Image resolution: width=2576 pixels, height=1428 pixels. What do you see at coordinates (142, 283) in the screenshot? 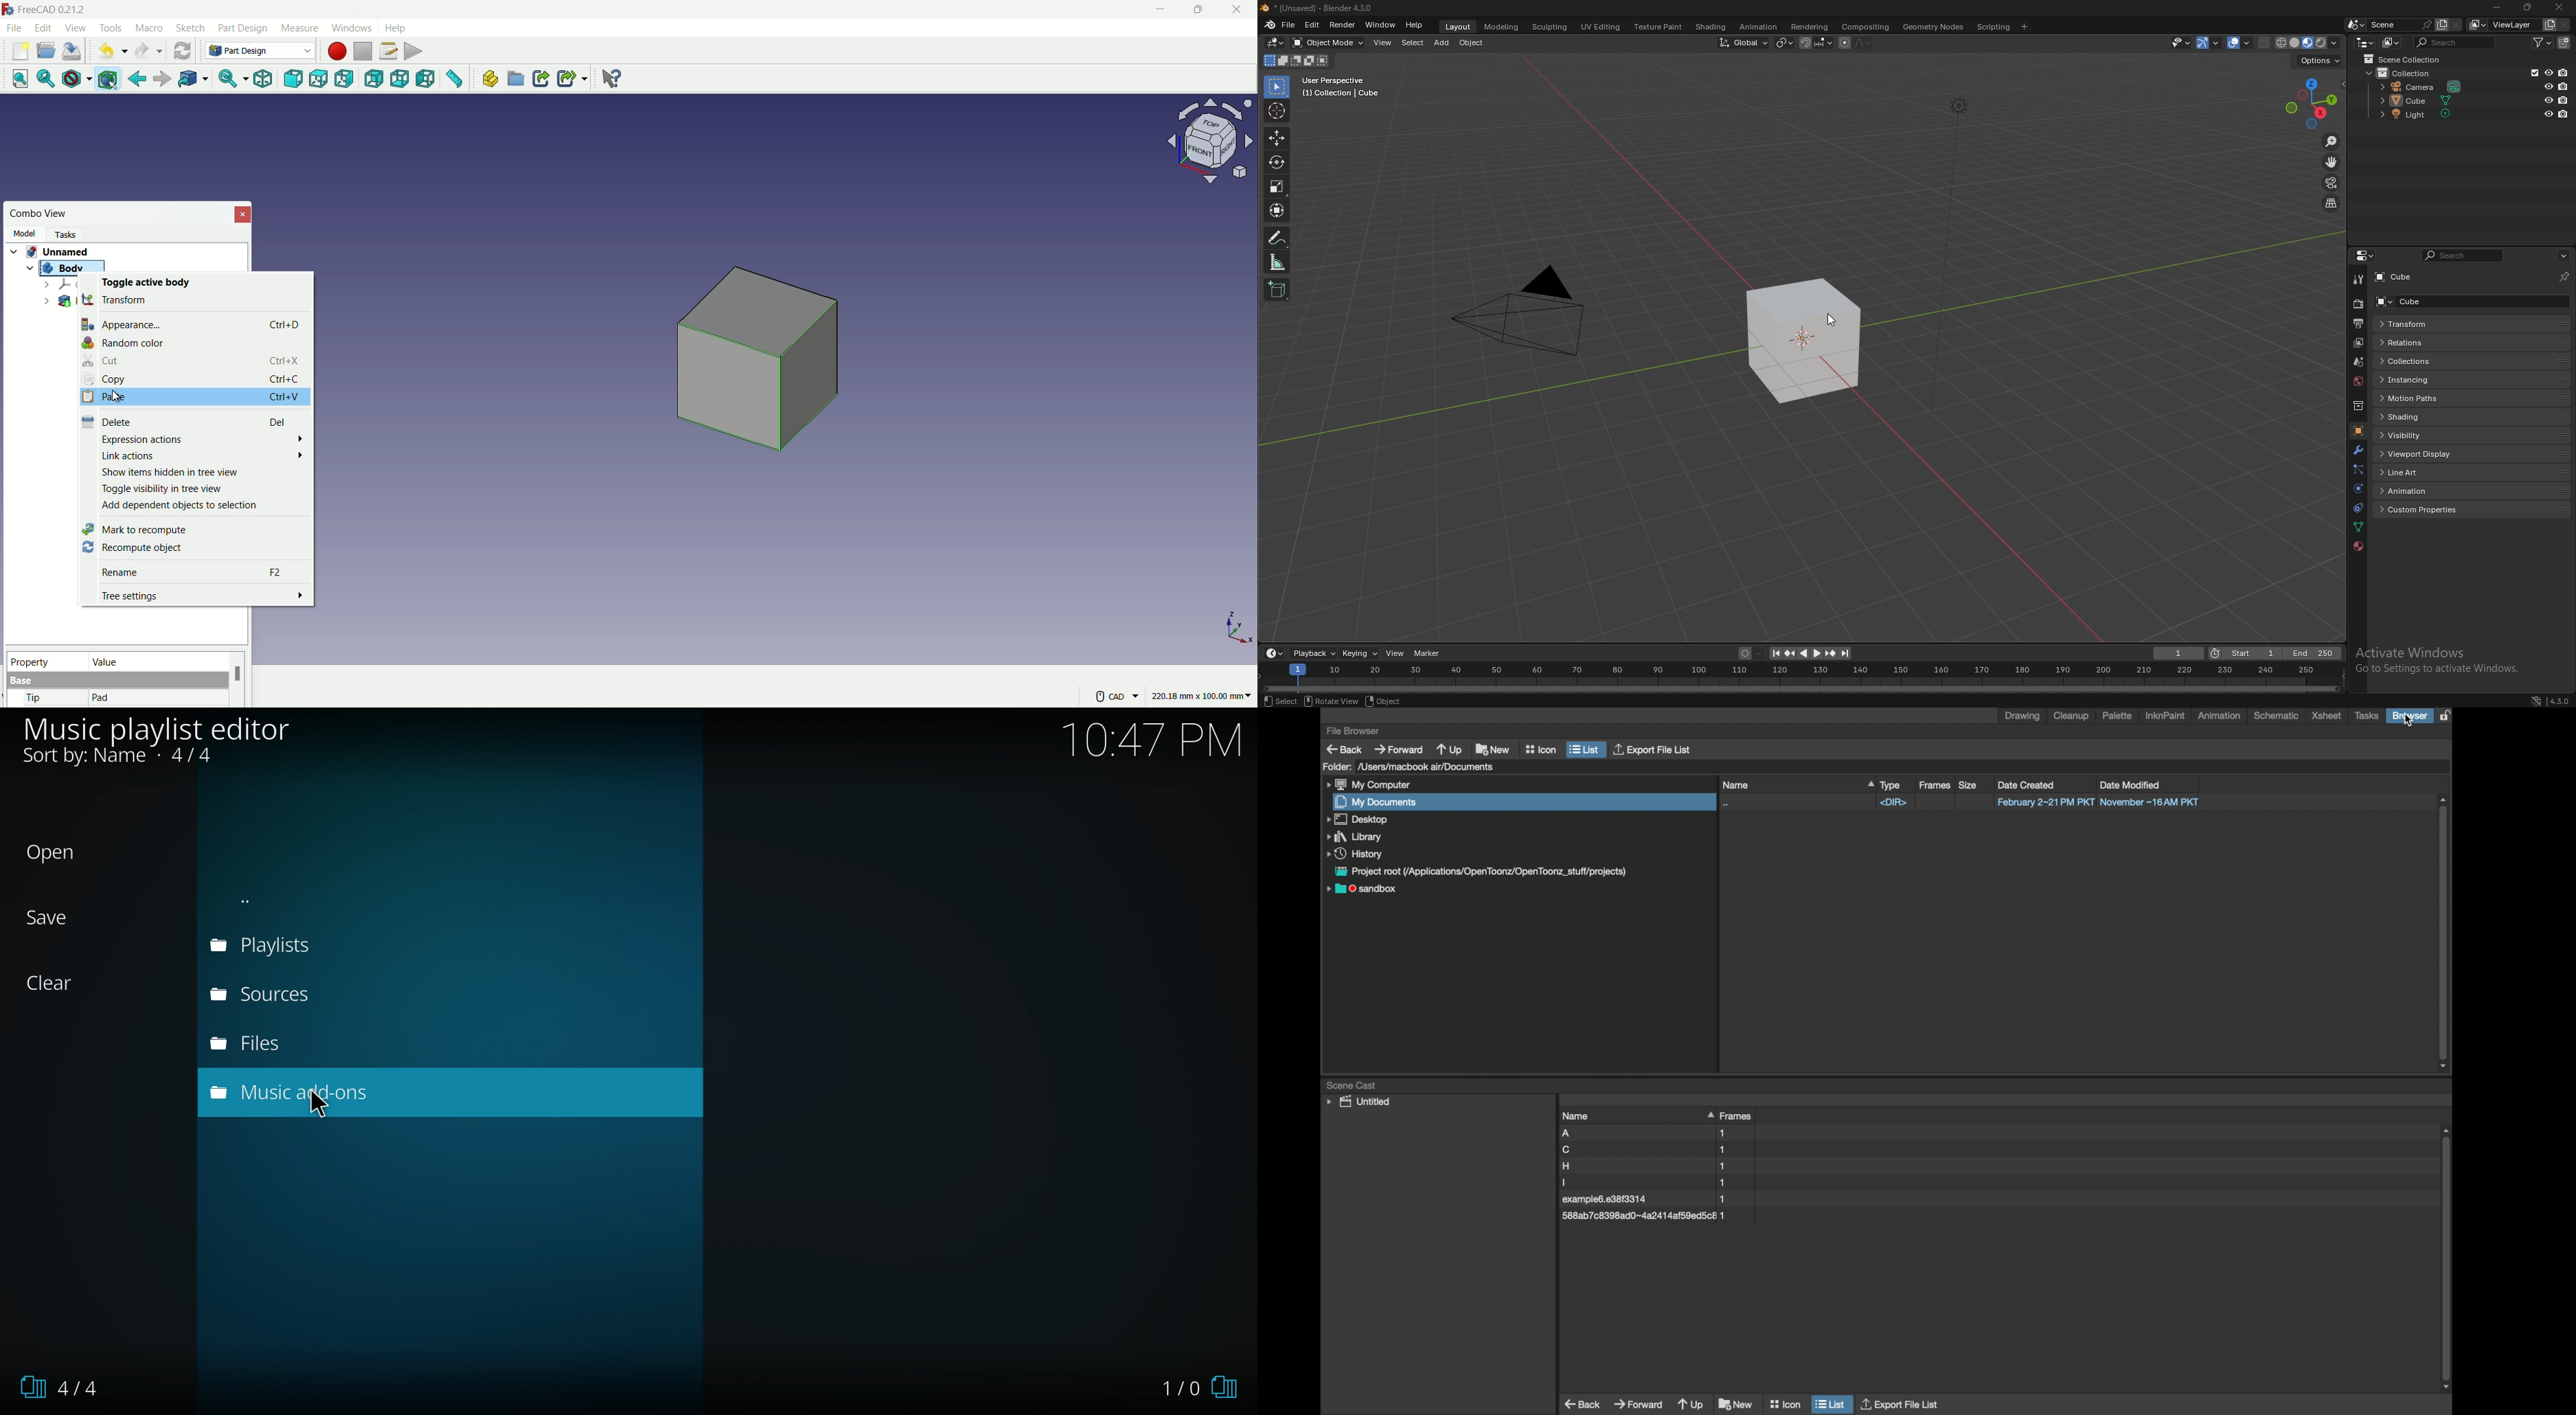
I see `Toggle active body` at bounding box center [142, 283].